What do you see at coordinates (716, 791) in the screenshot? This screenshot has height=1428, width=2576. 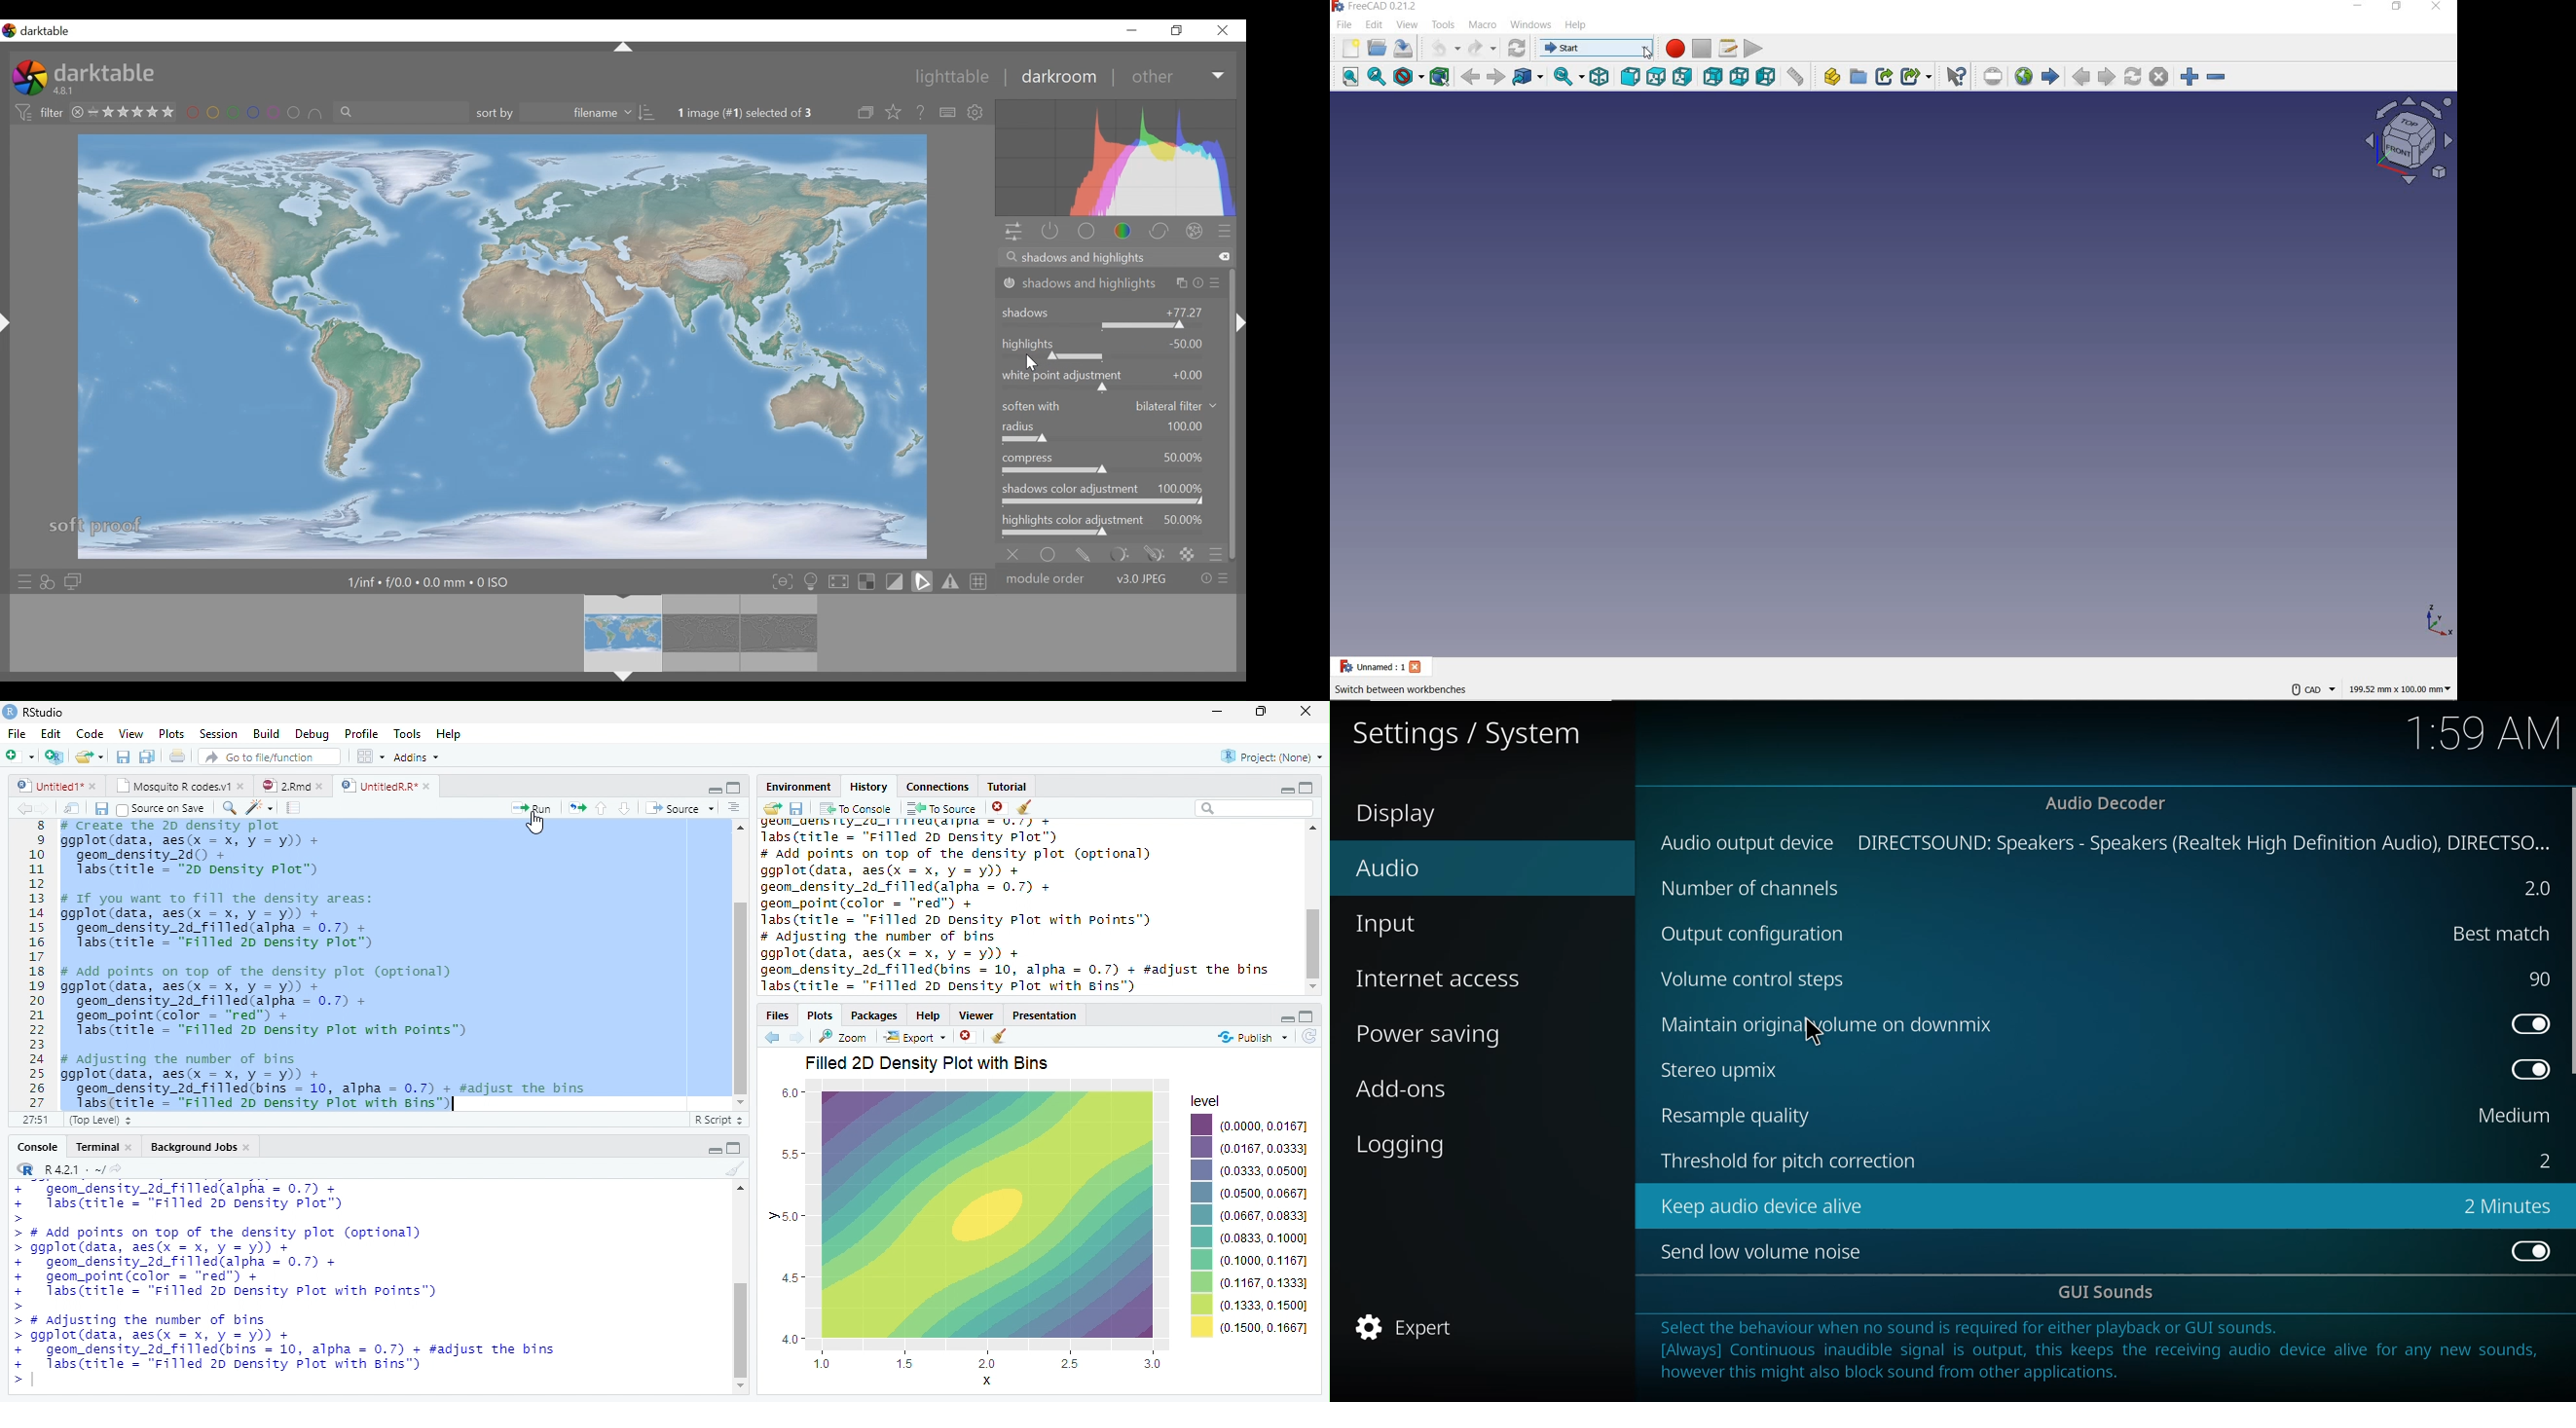 I see `minimize` at bounding box center [716, 791].